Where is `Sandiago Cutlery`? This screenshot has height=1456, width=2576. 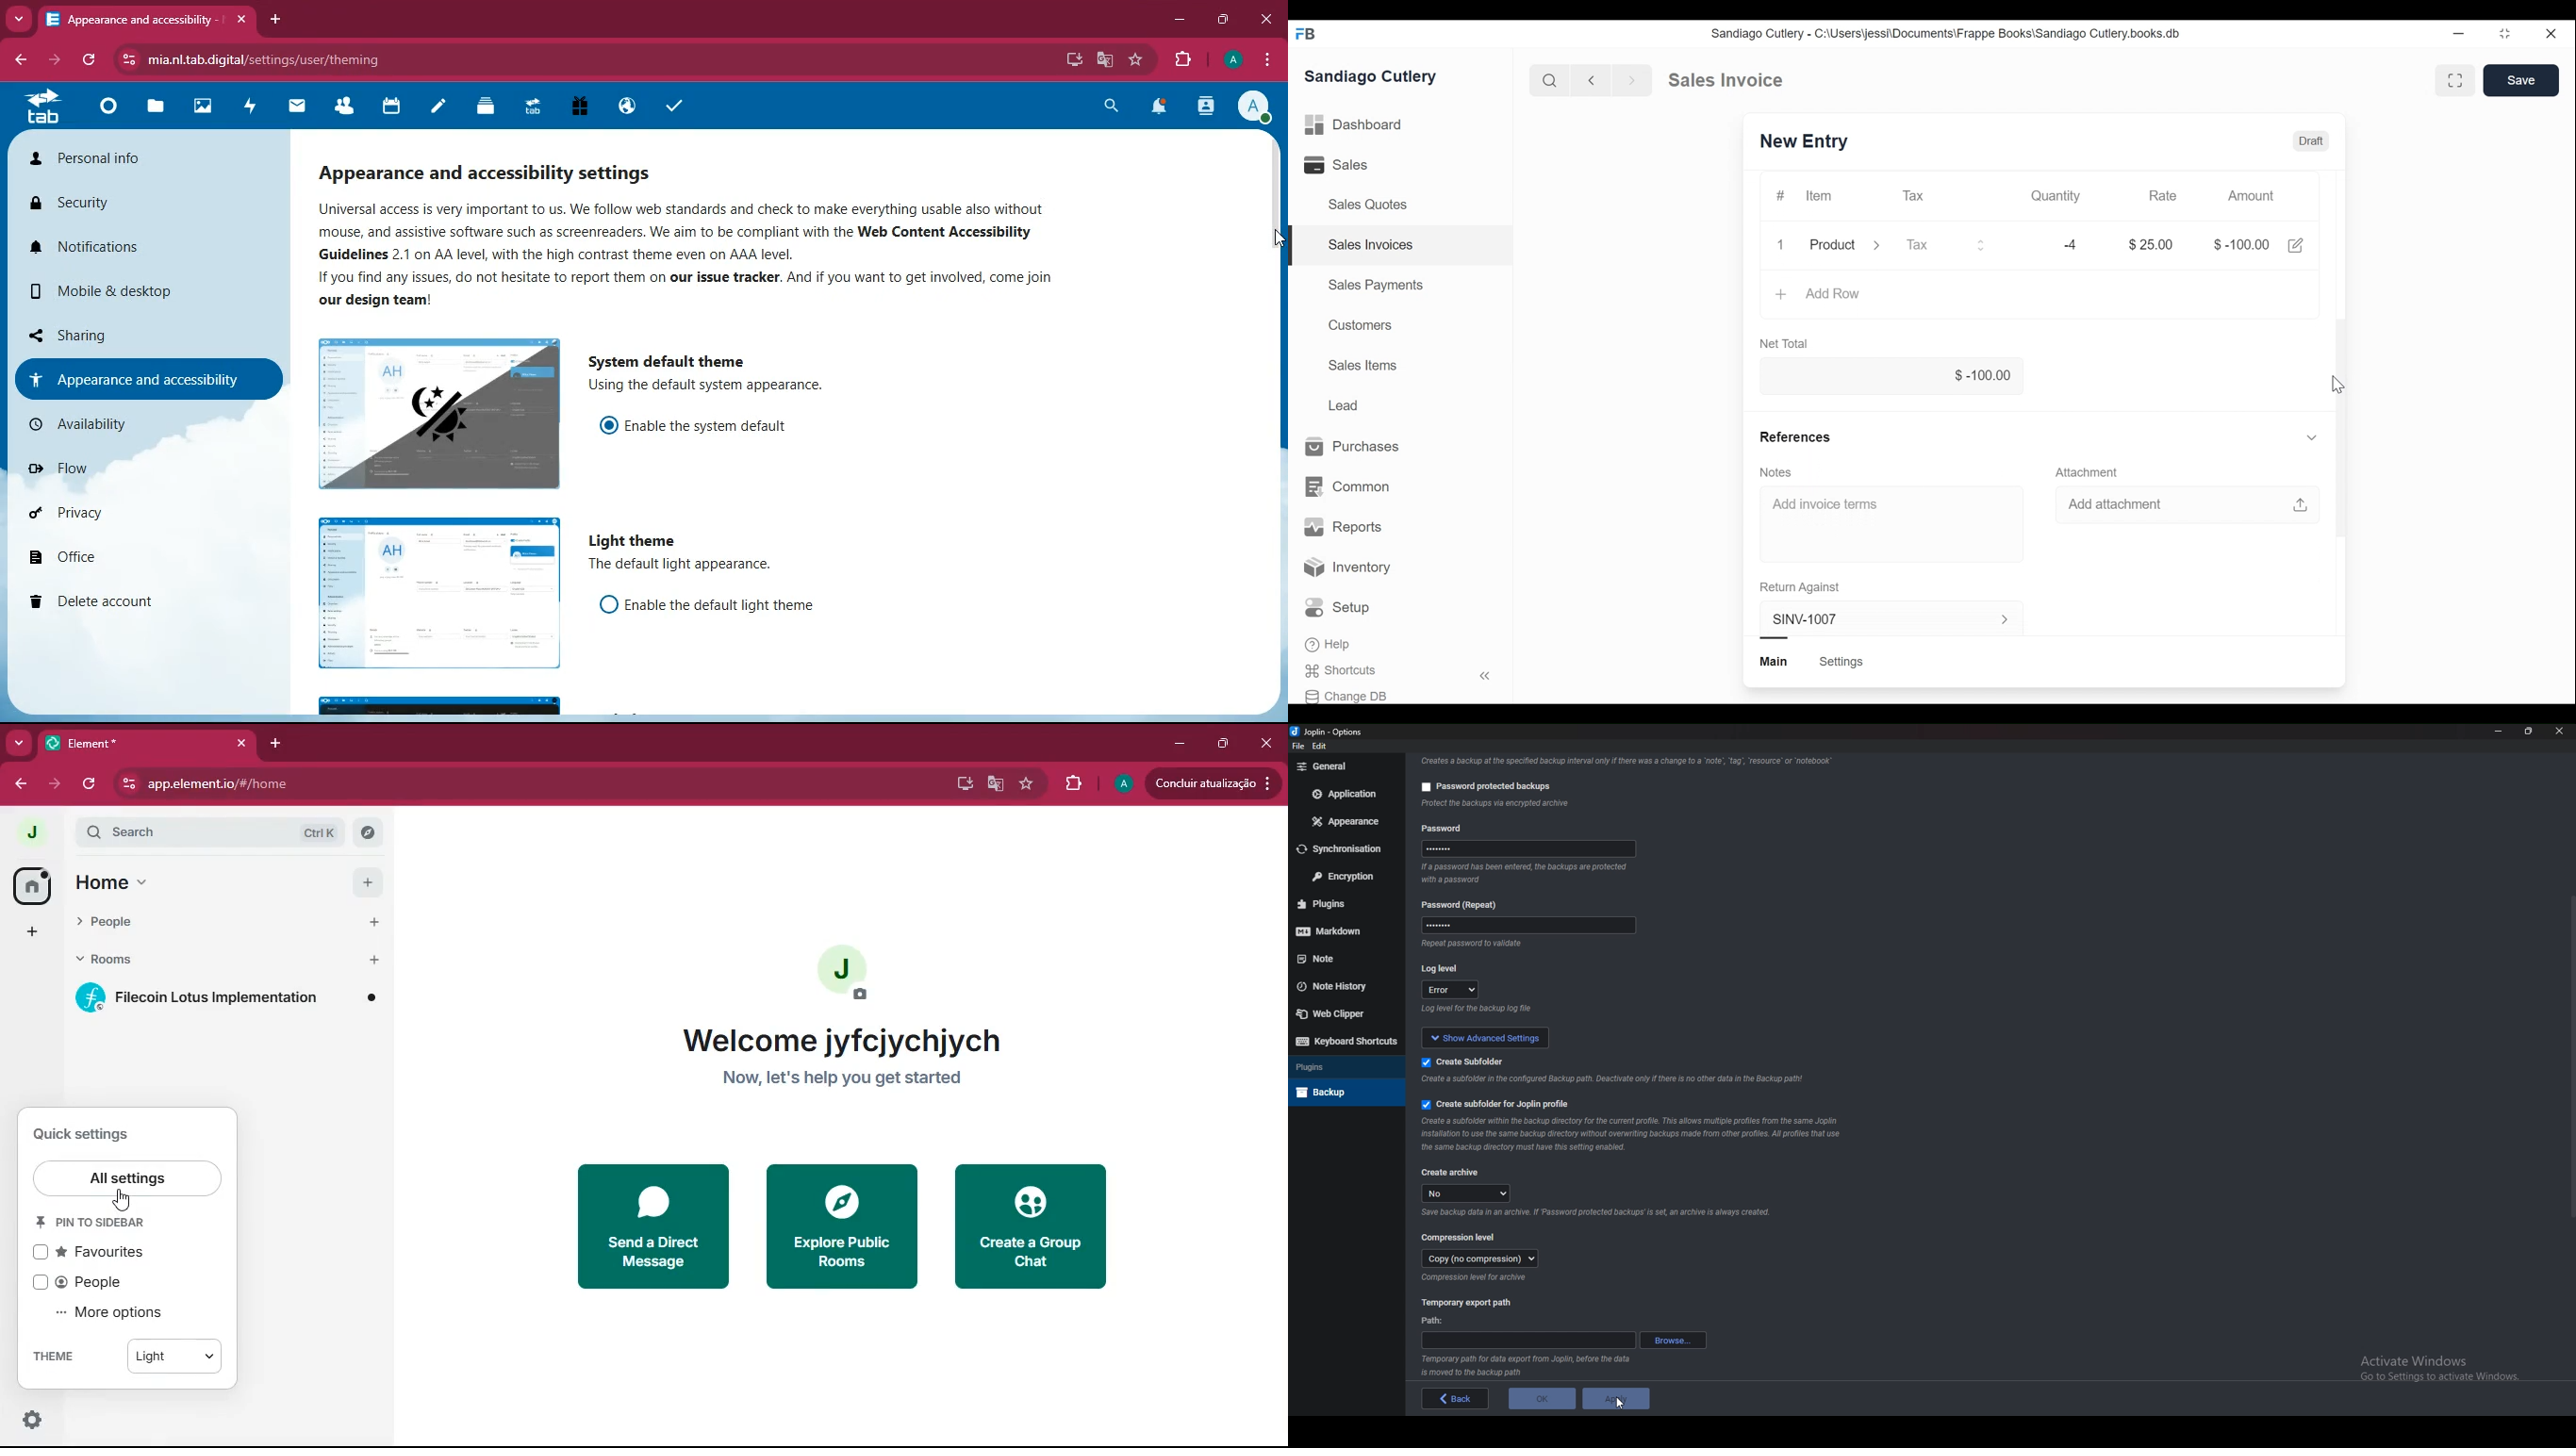
Sandiago Cutlery is located at coordinates (1371, 75).